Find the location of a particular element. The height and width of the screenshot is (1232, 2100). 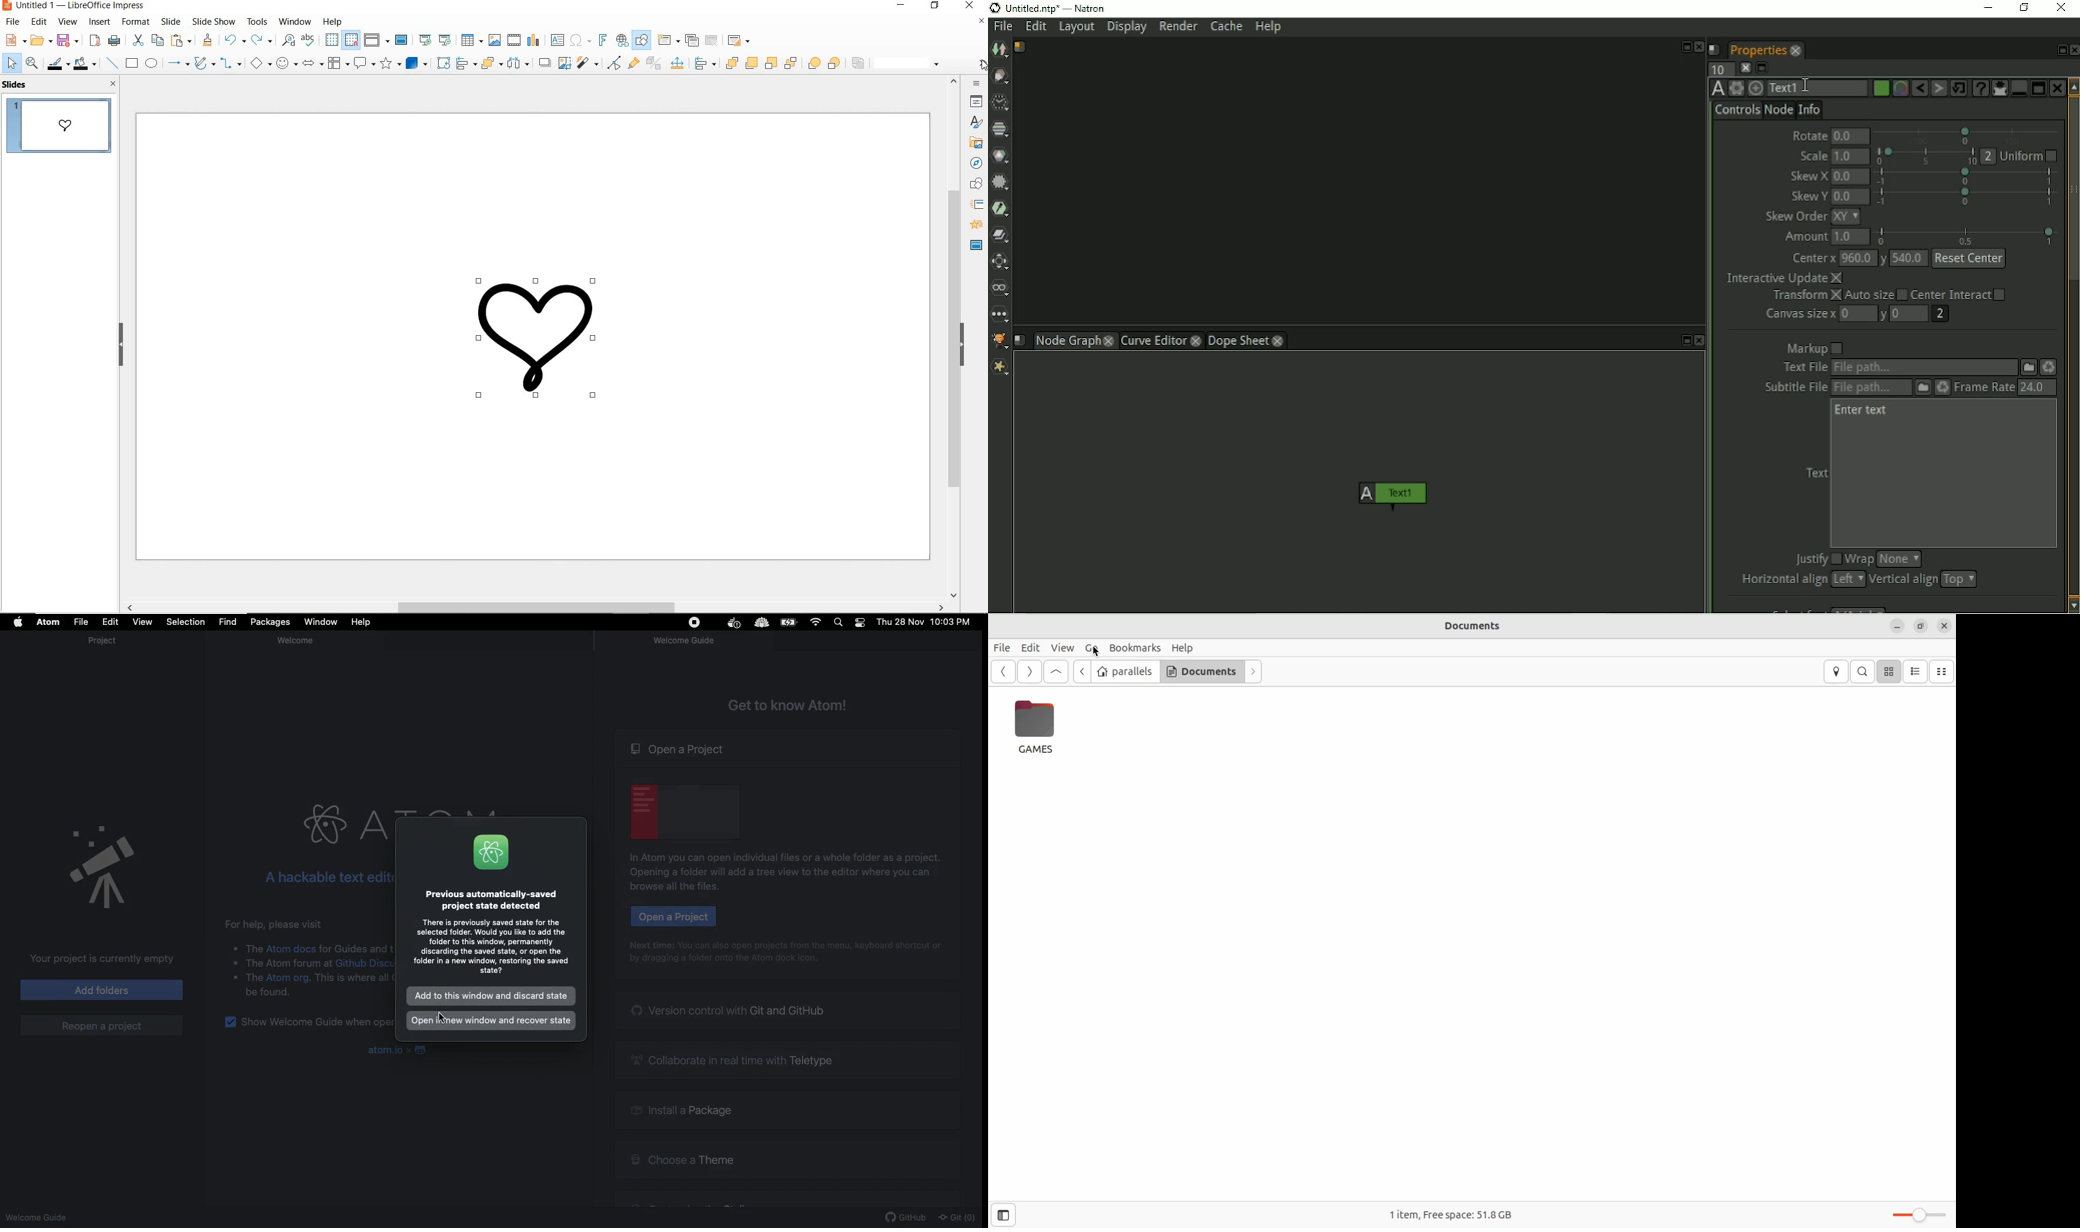

 is located at coordinates (677, 64).